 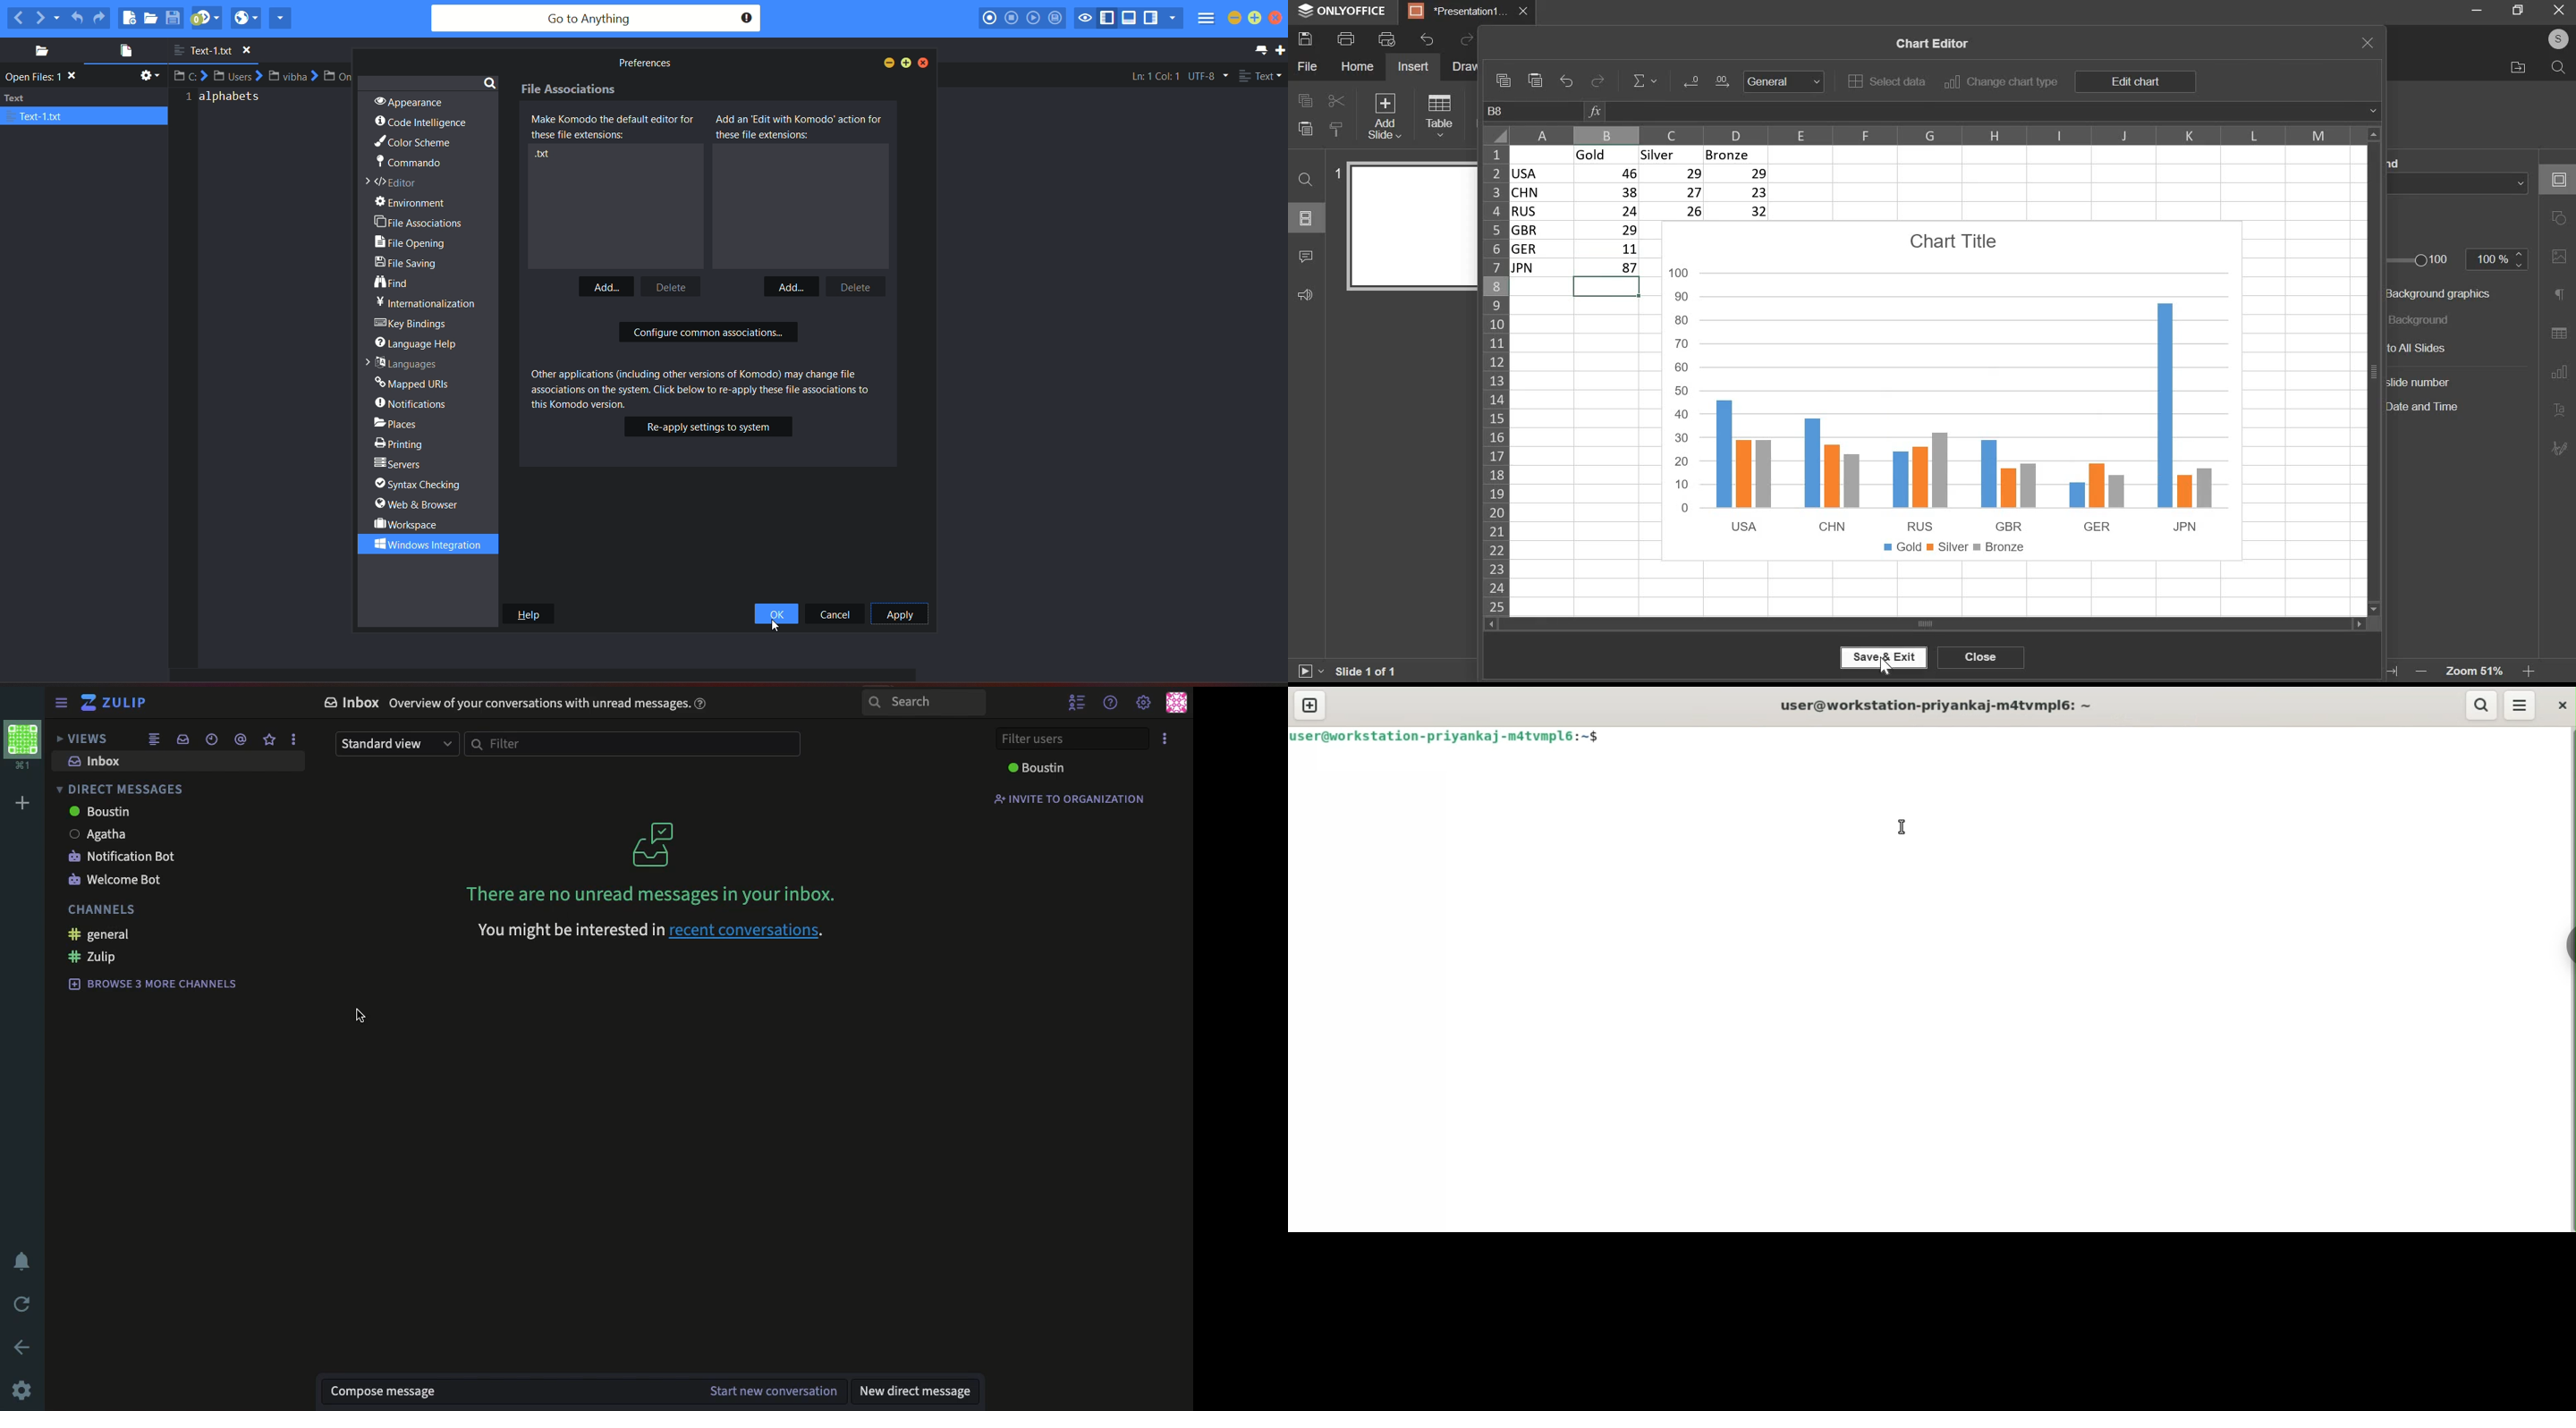 What do you see at coordinates (1345, 39) in the screenshot?
I see `print` at bounding box center [1345, 39].